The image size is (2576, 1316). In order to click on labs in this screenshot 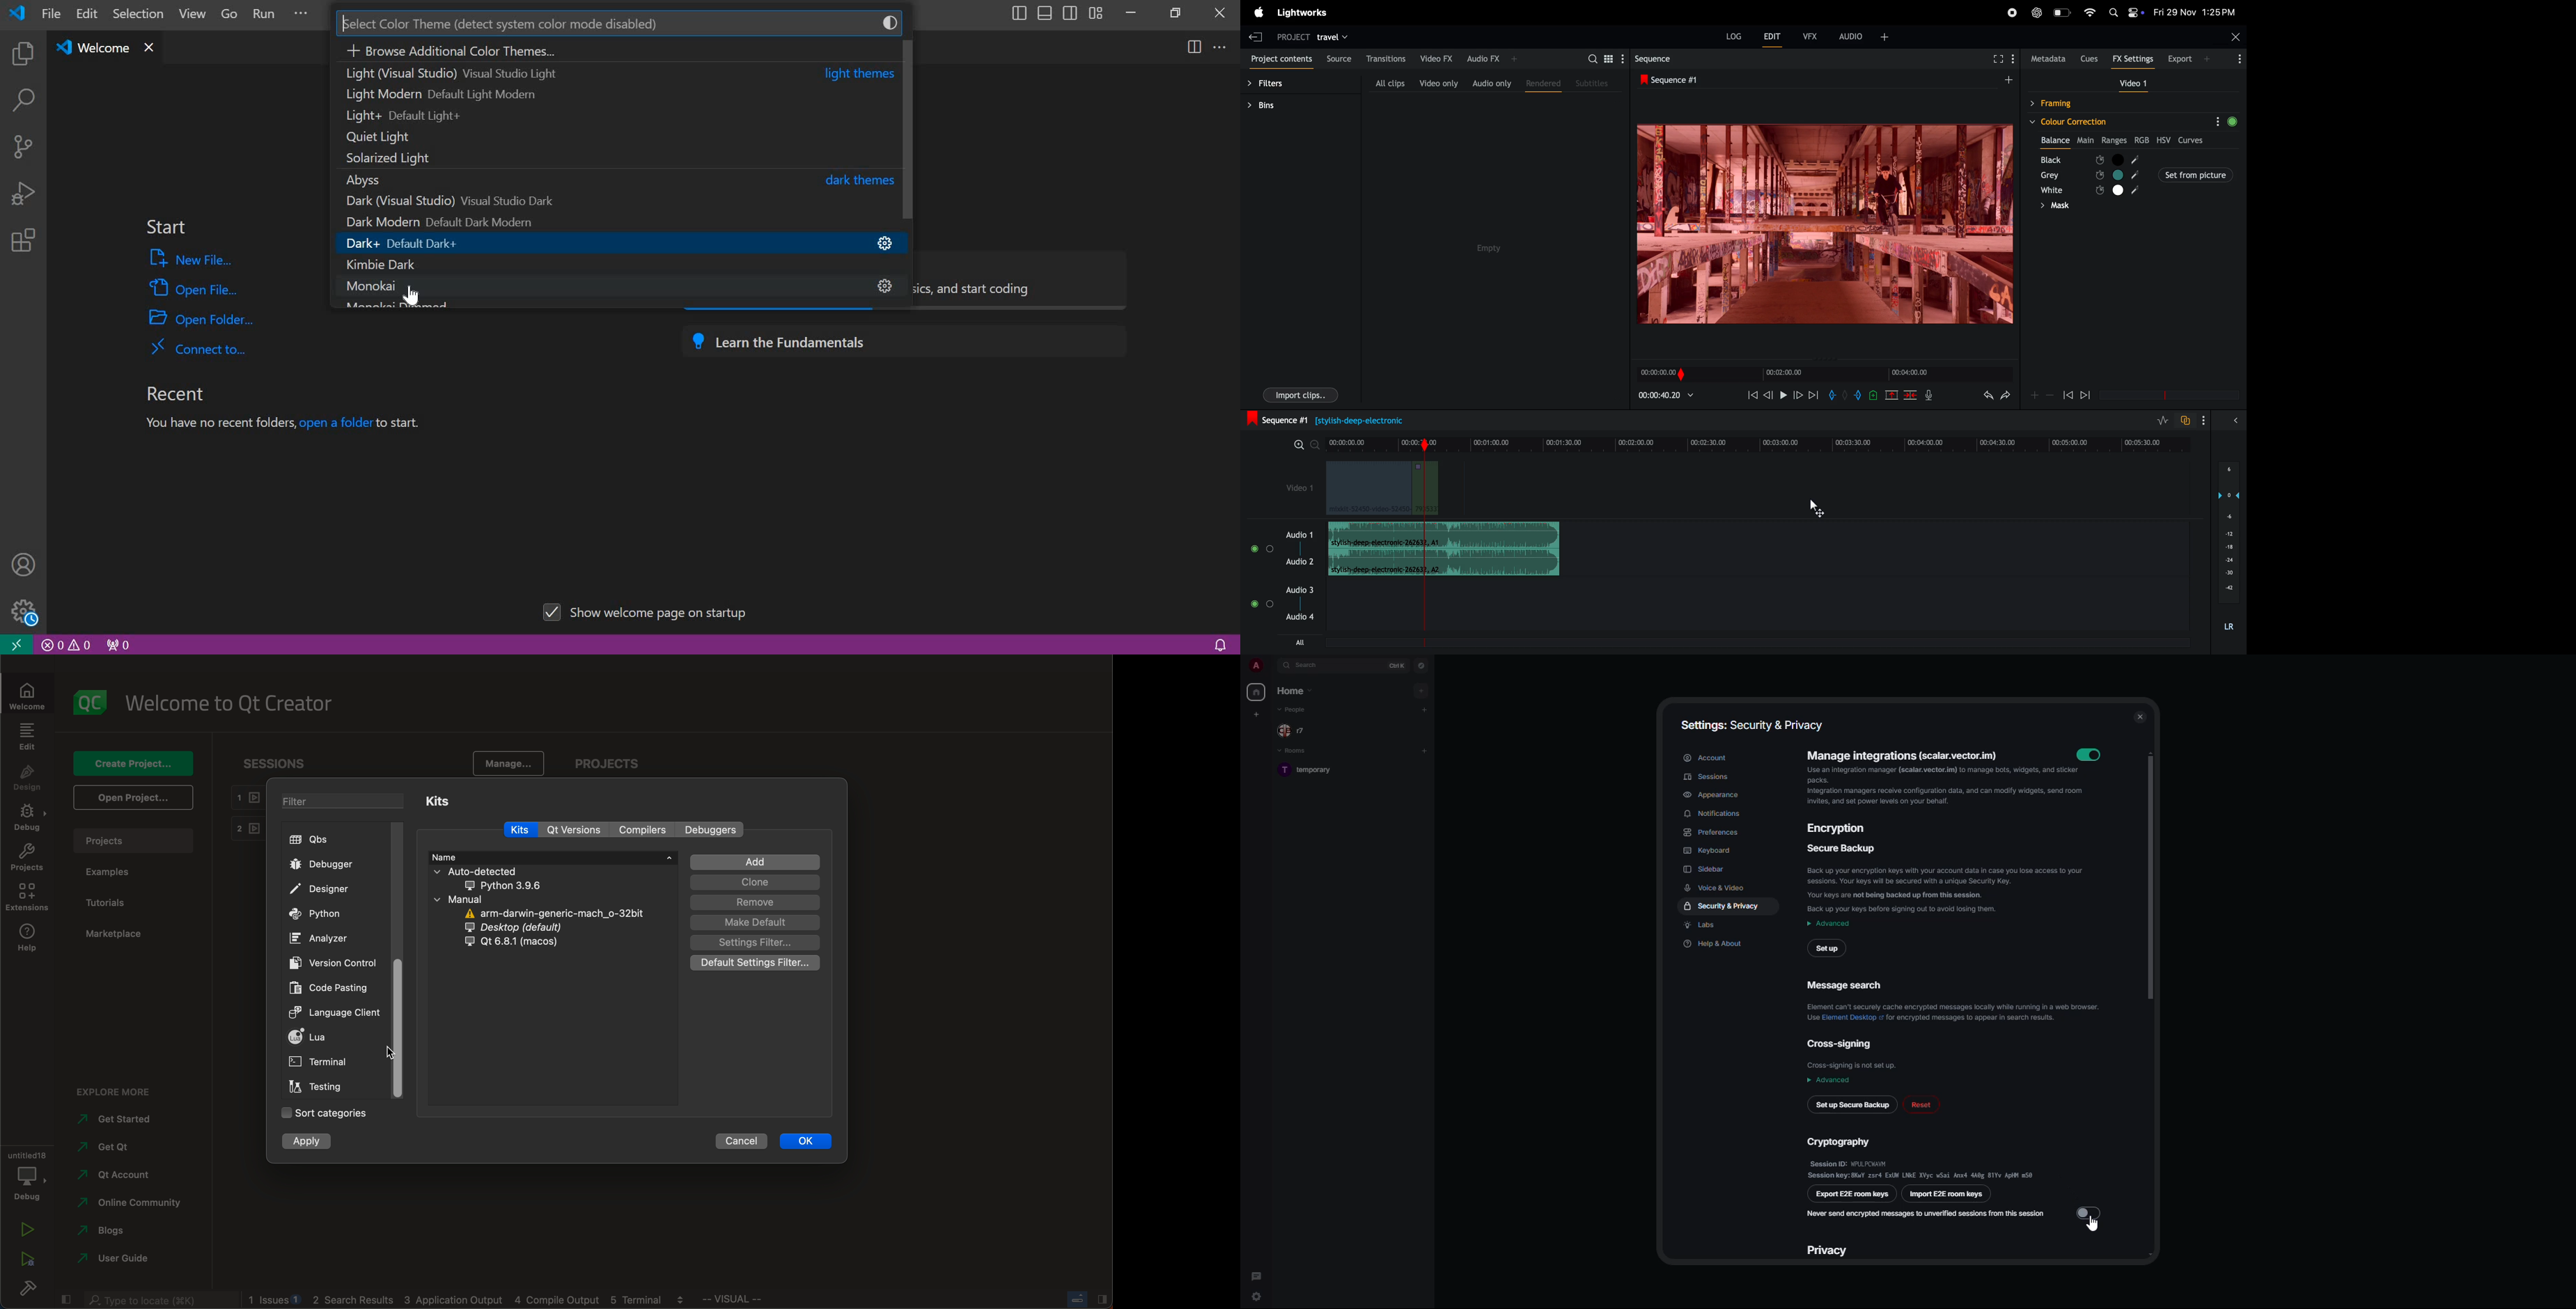, I will do `click(1704, 926)`.